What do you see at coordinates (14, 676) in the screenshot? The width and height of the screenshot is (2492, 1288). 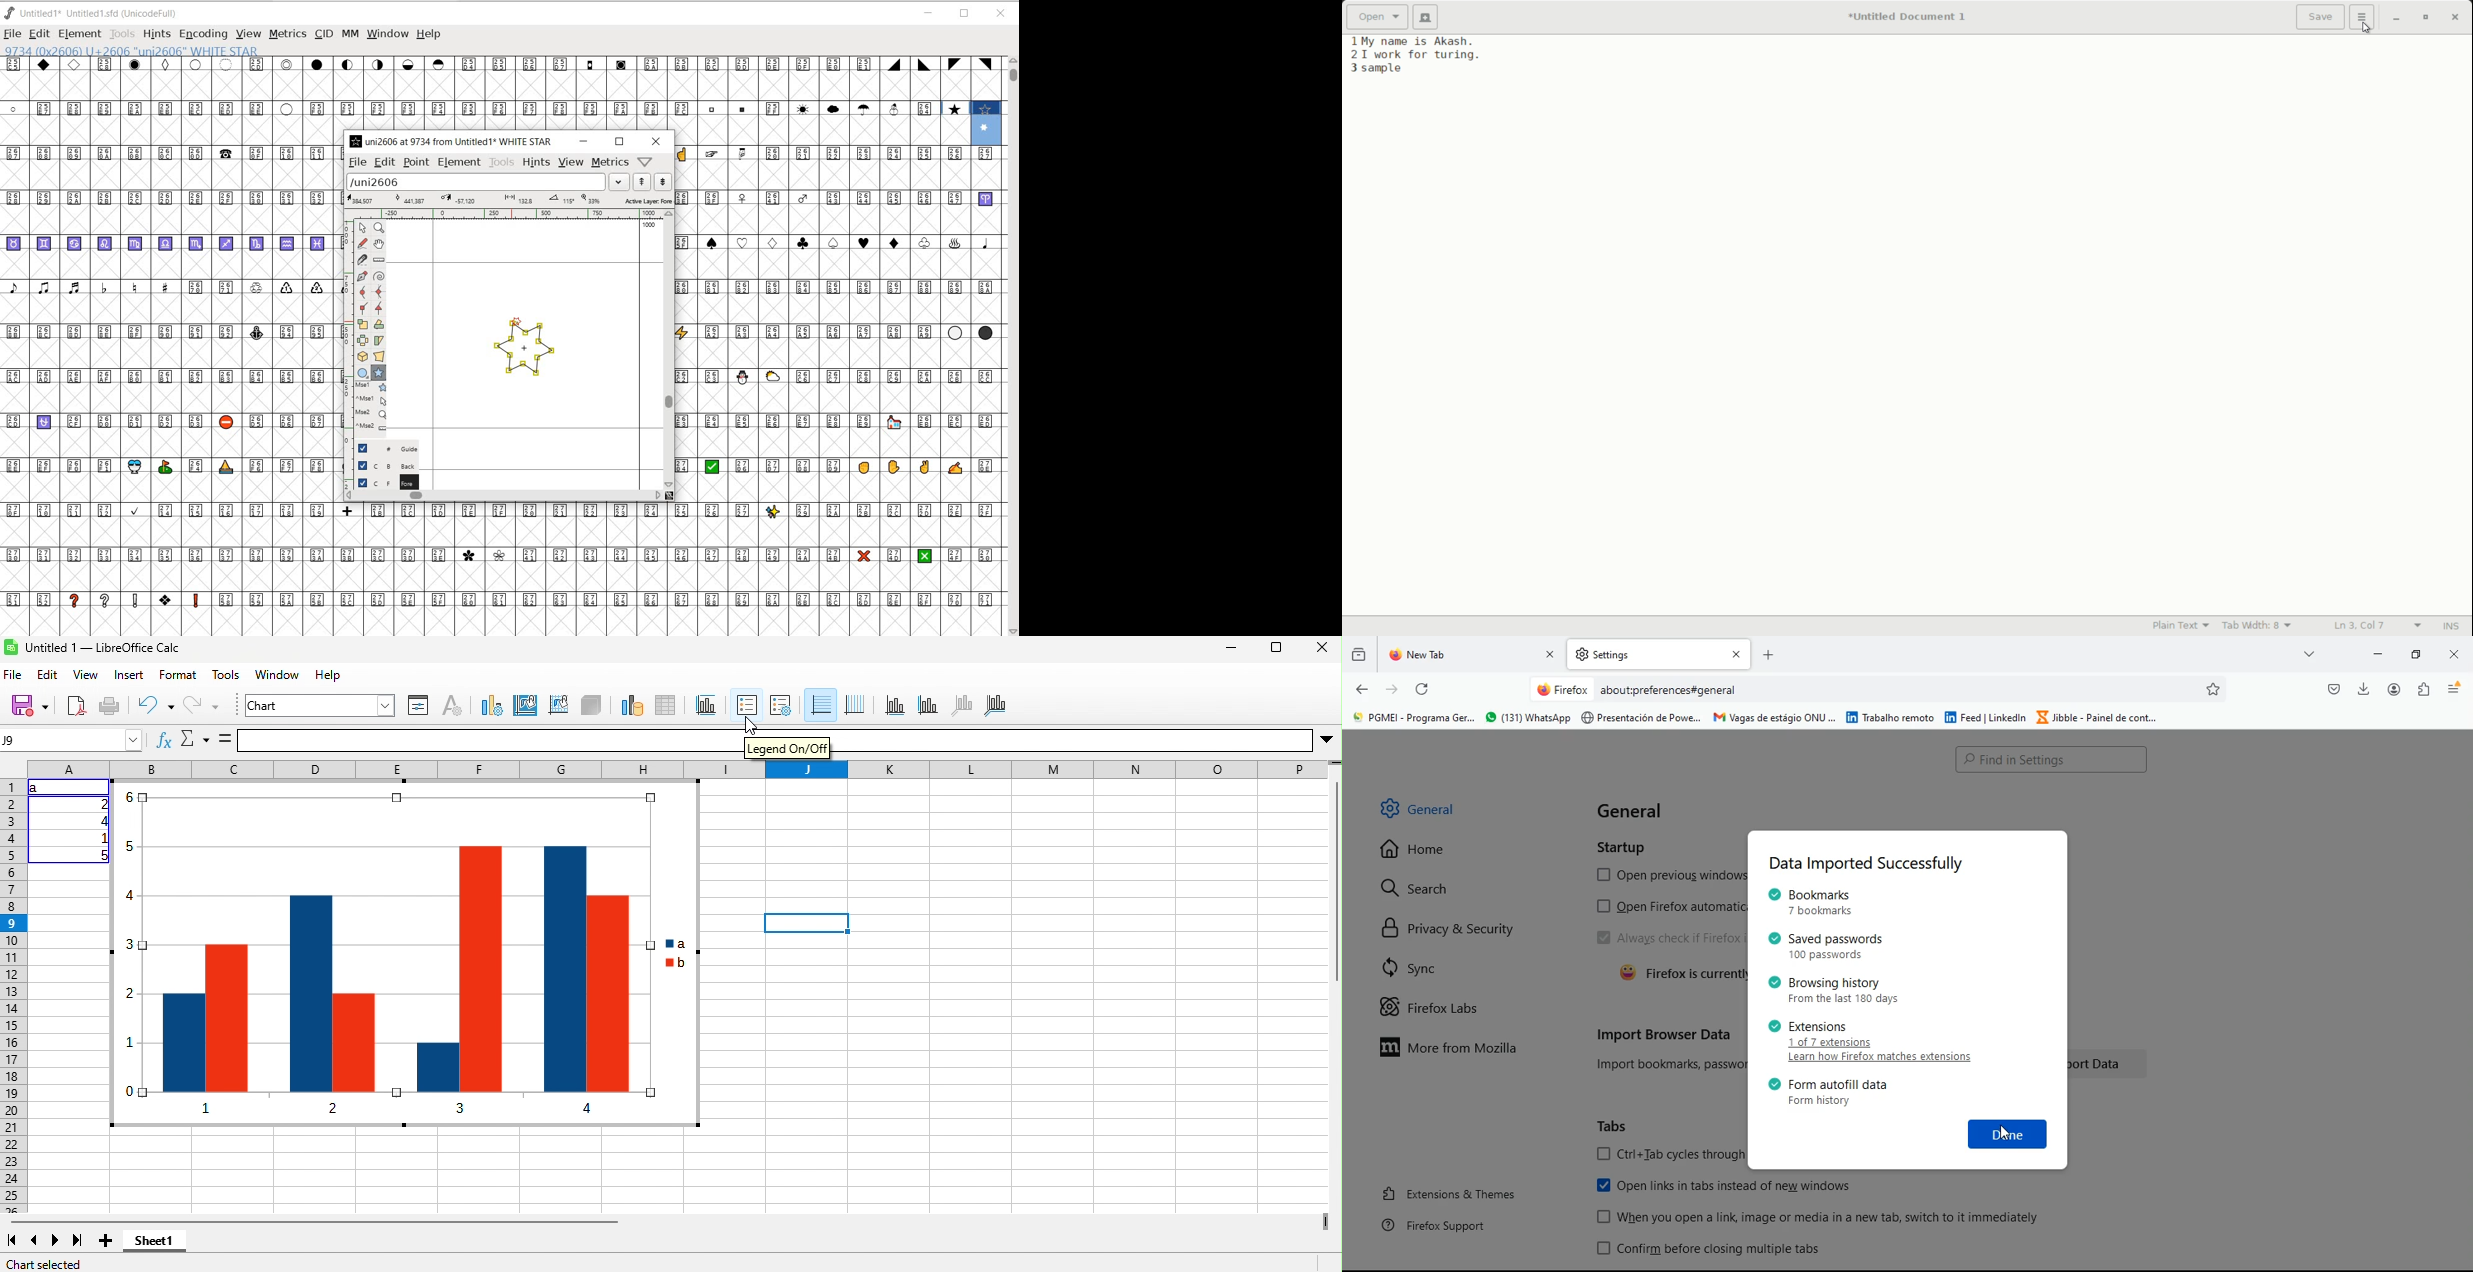 I see `file` at bounding box center [14, 676].